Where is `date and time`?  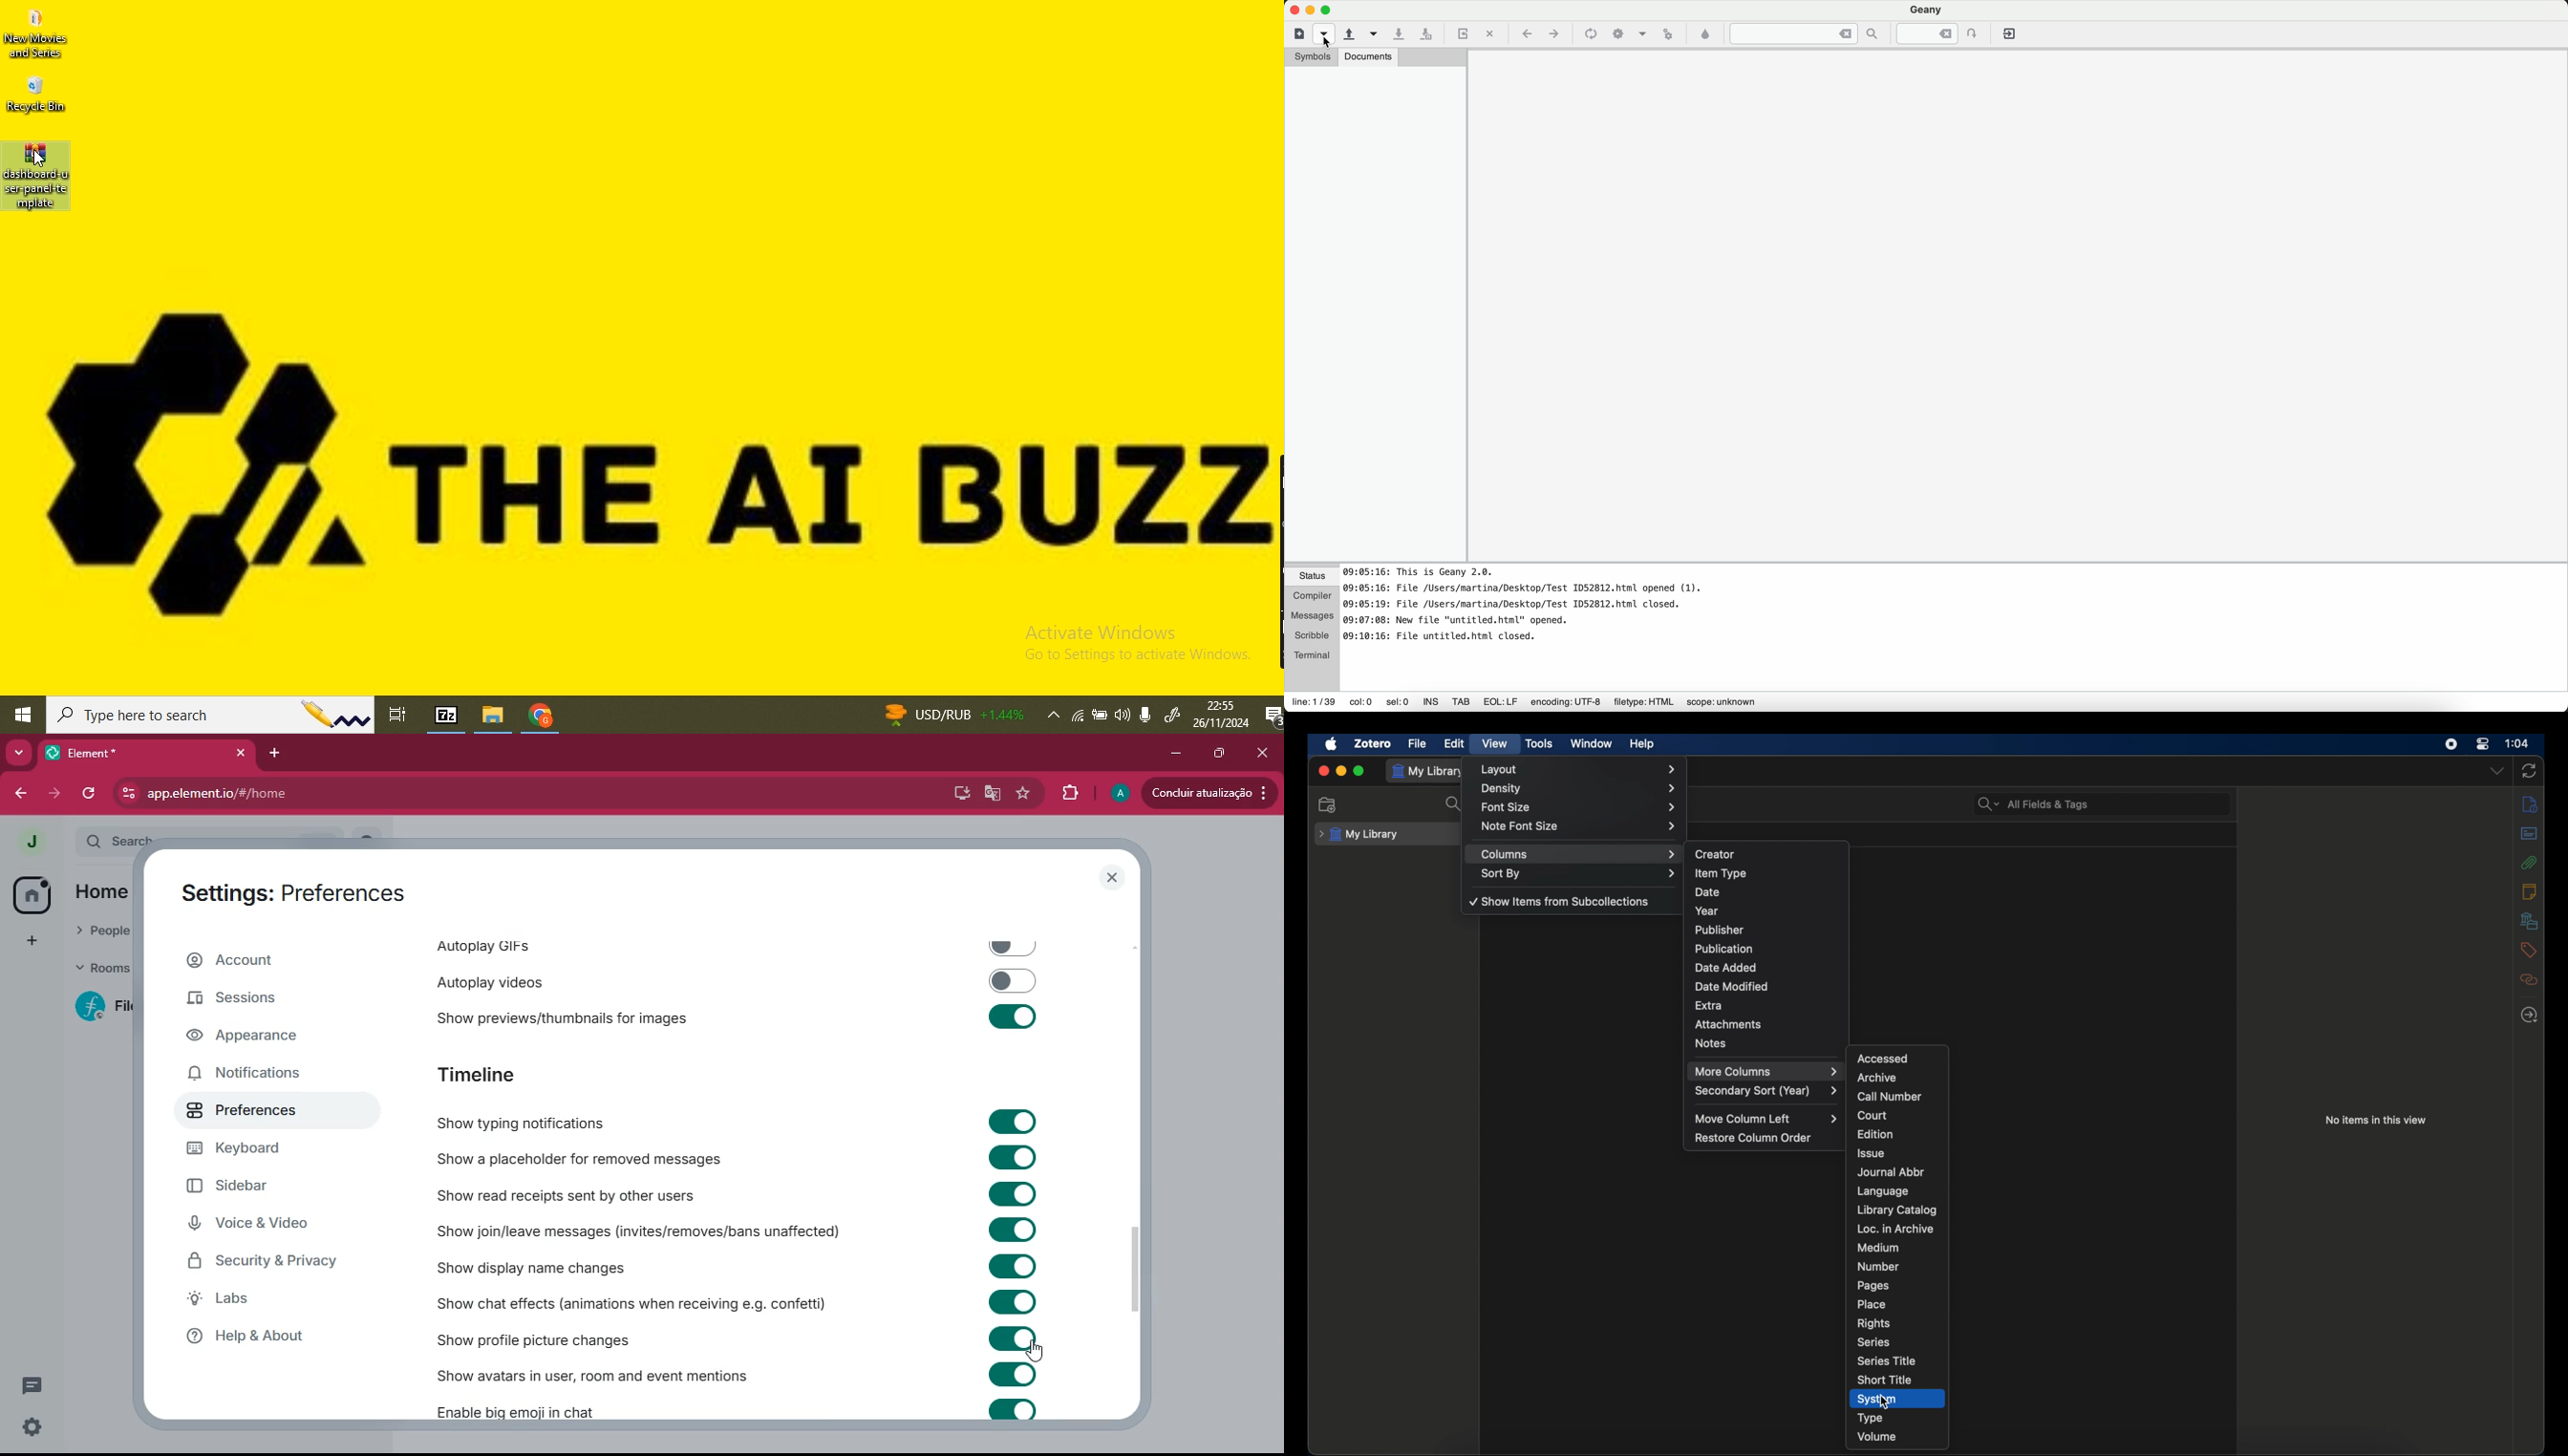
date and time is located at coordinates (1220, 715).